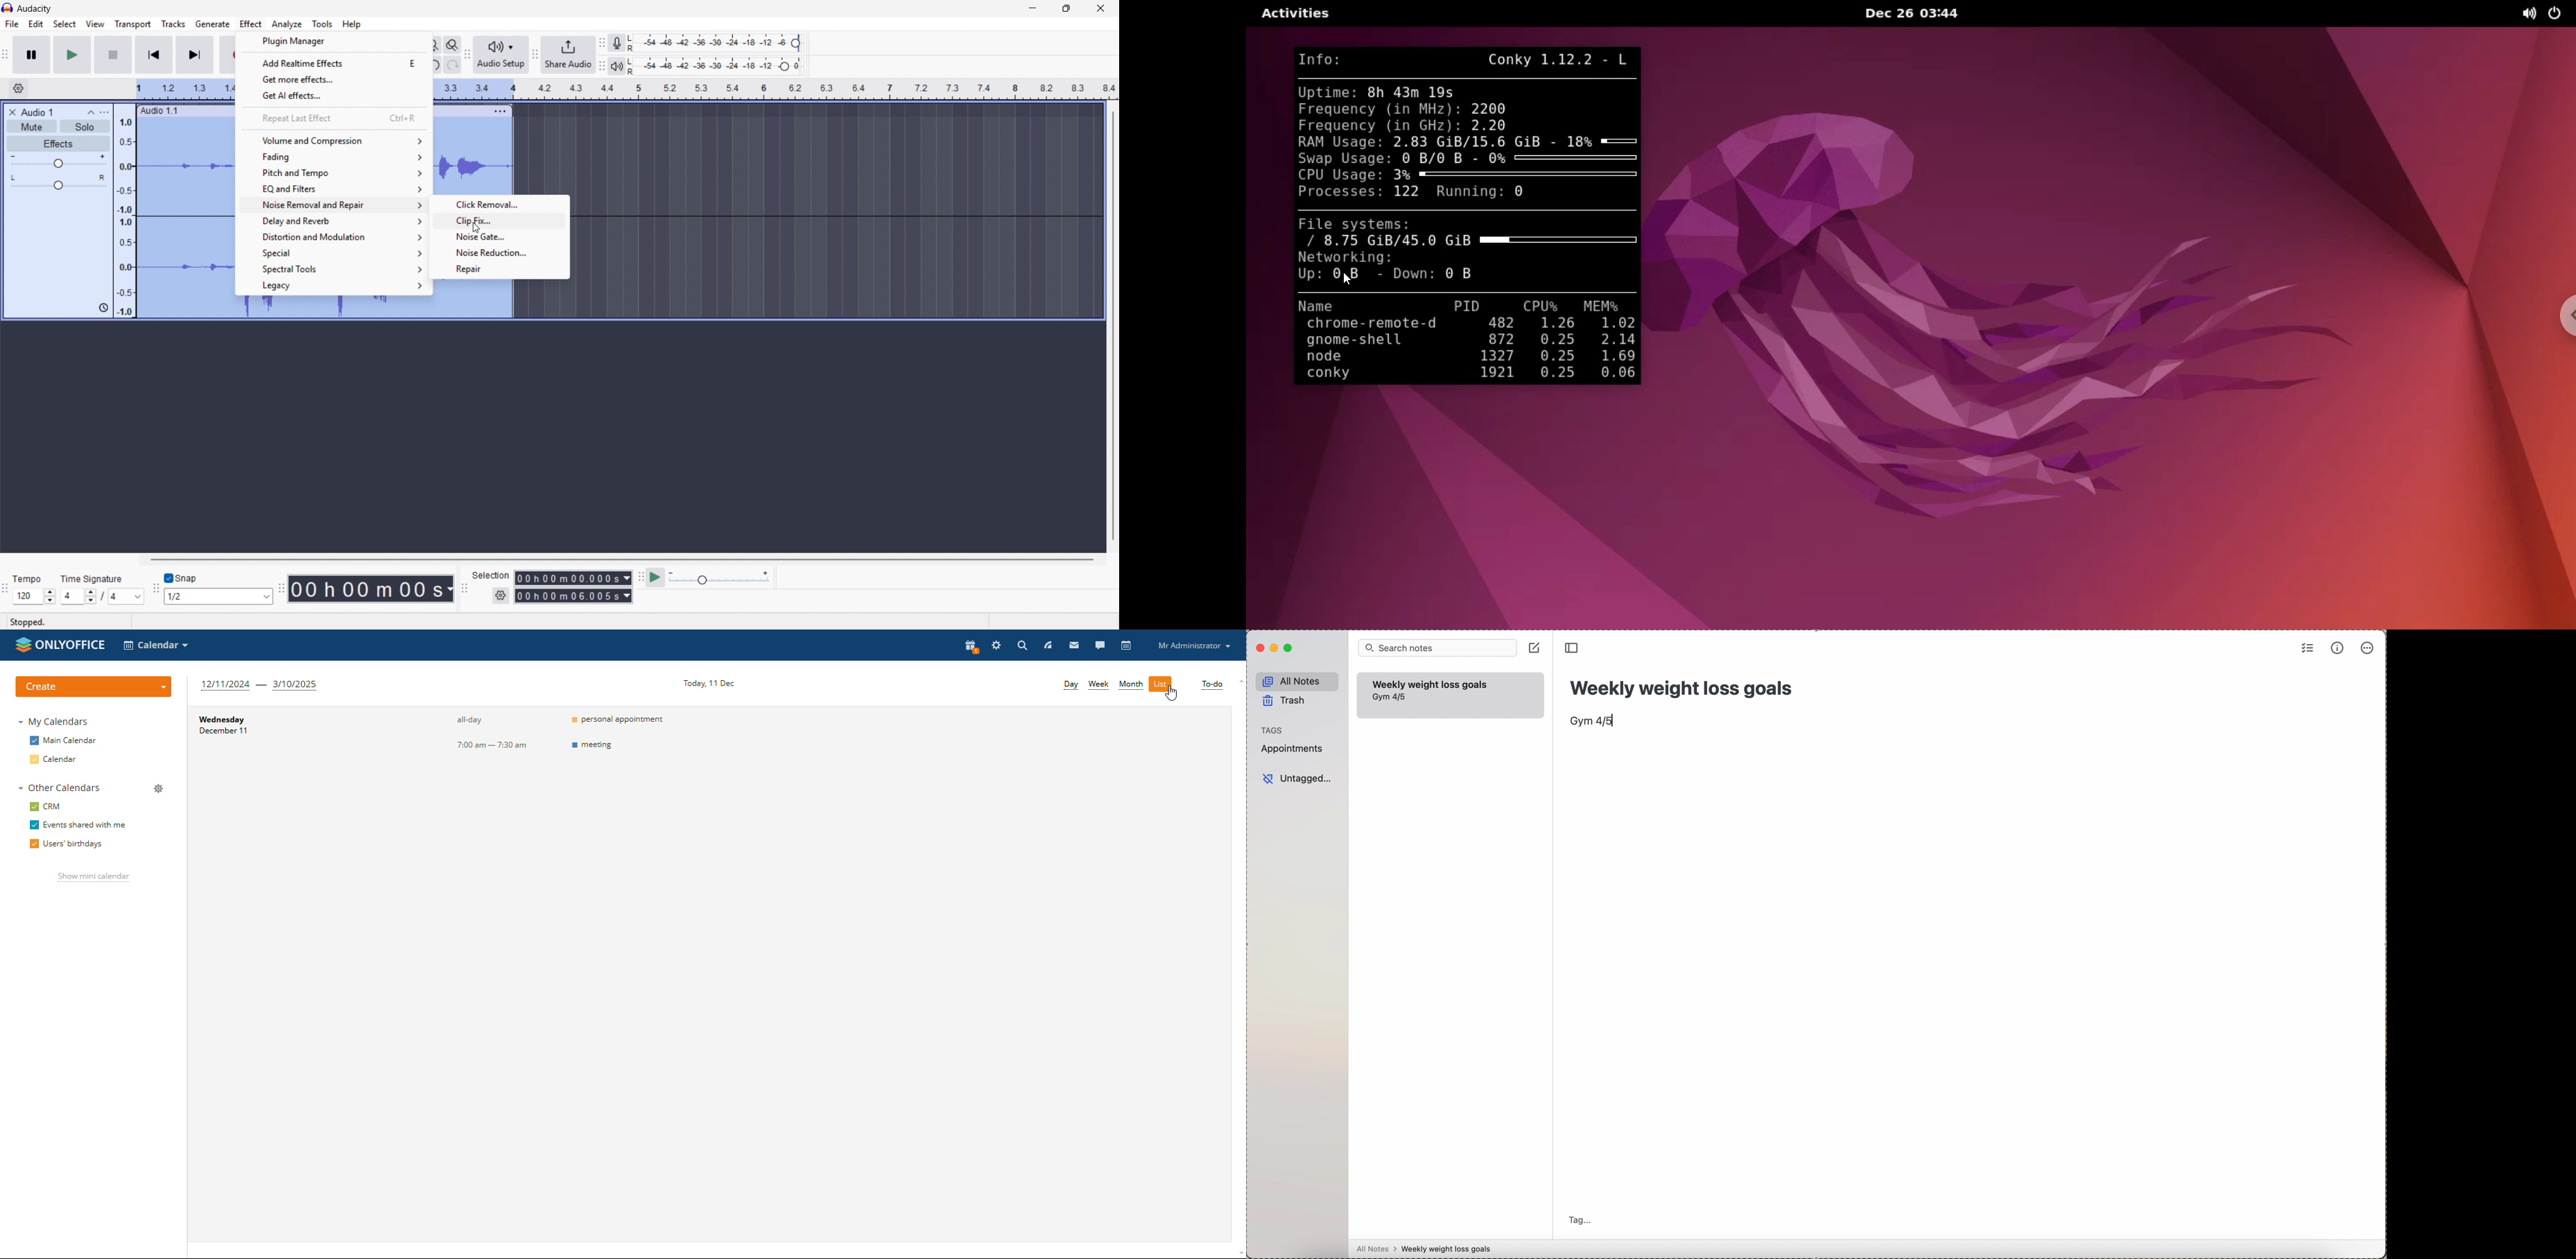 Image resolution: width=2576 pixels, height=1260 pixels. I want to click on Maximise, so click(1068, 9).